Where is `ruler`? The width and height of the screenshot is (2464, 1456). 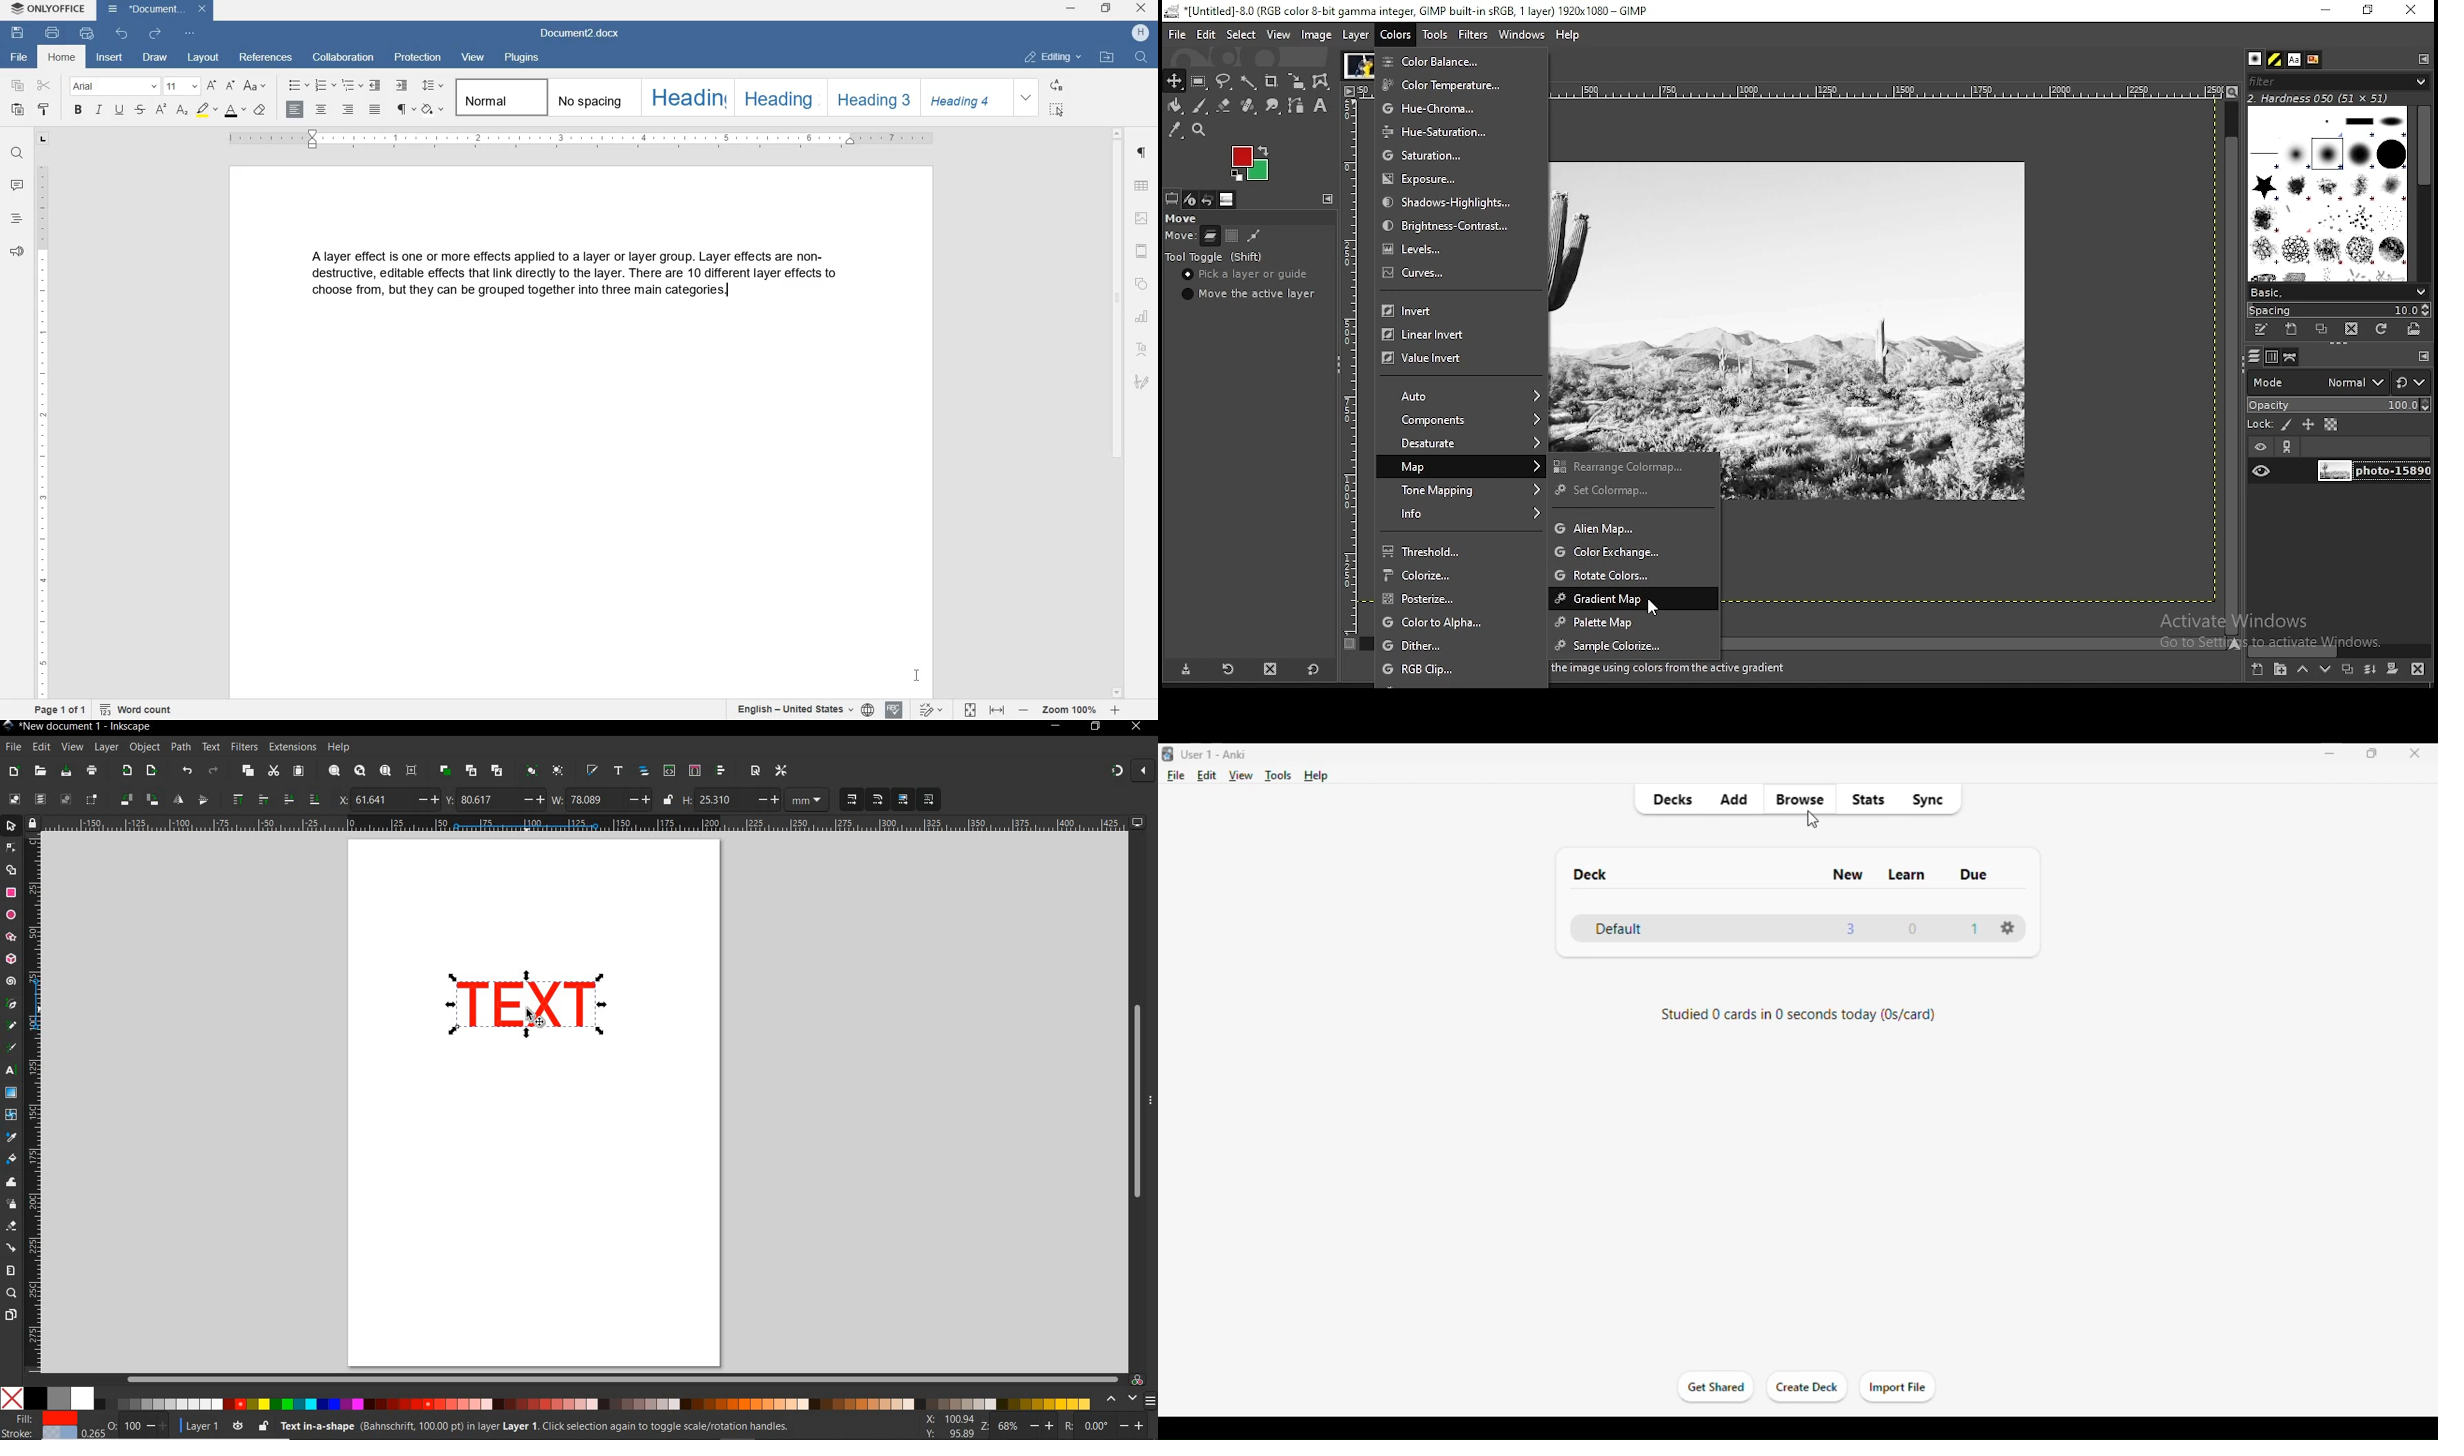 ruler is located at coordinates (586, 824).